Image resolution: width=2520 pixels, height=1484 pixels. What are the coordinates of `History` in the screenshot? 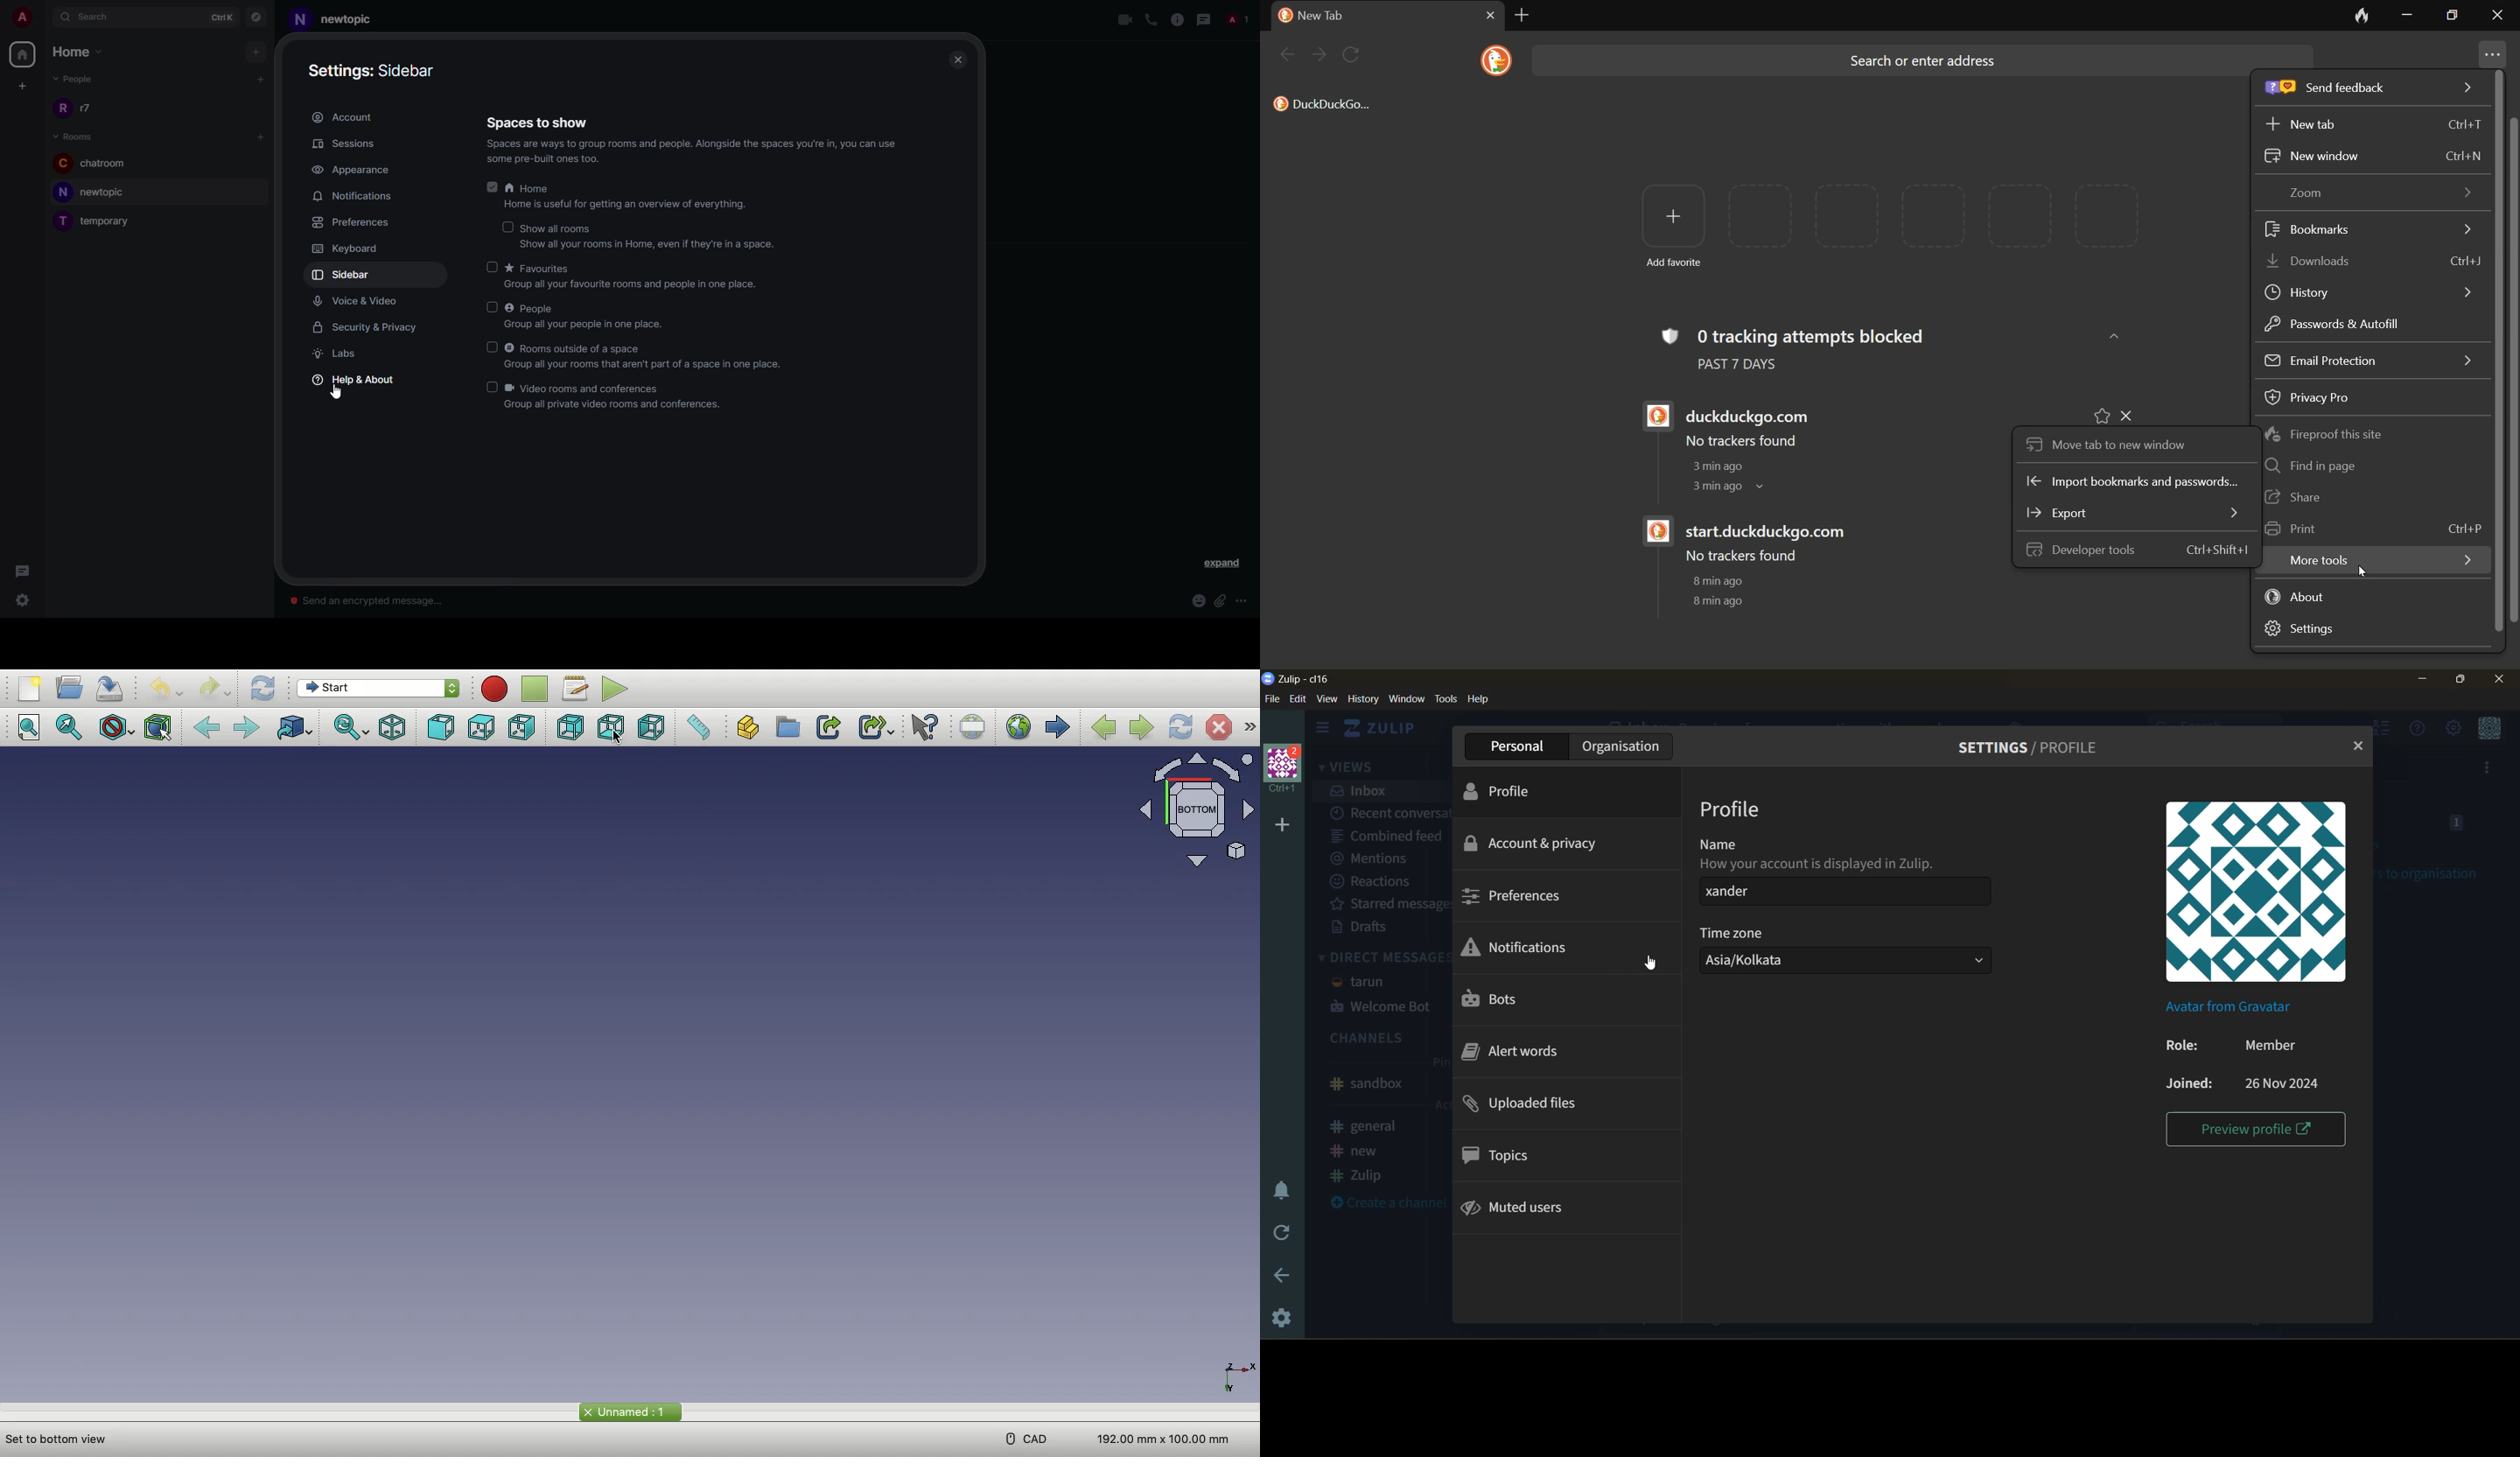 It's located at (2371, 289).